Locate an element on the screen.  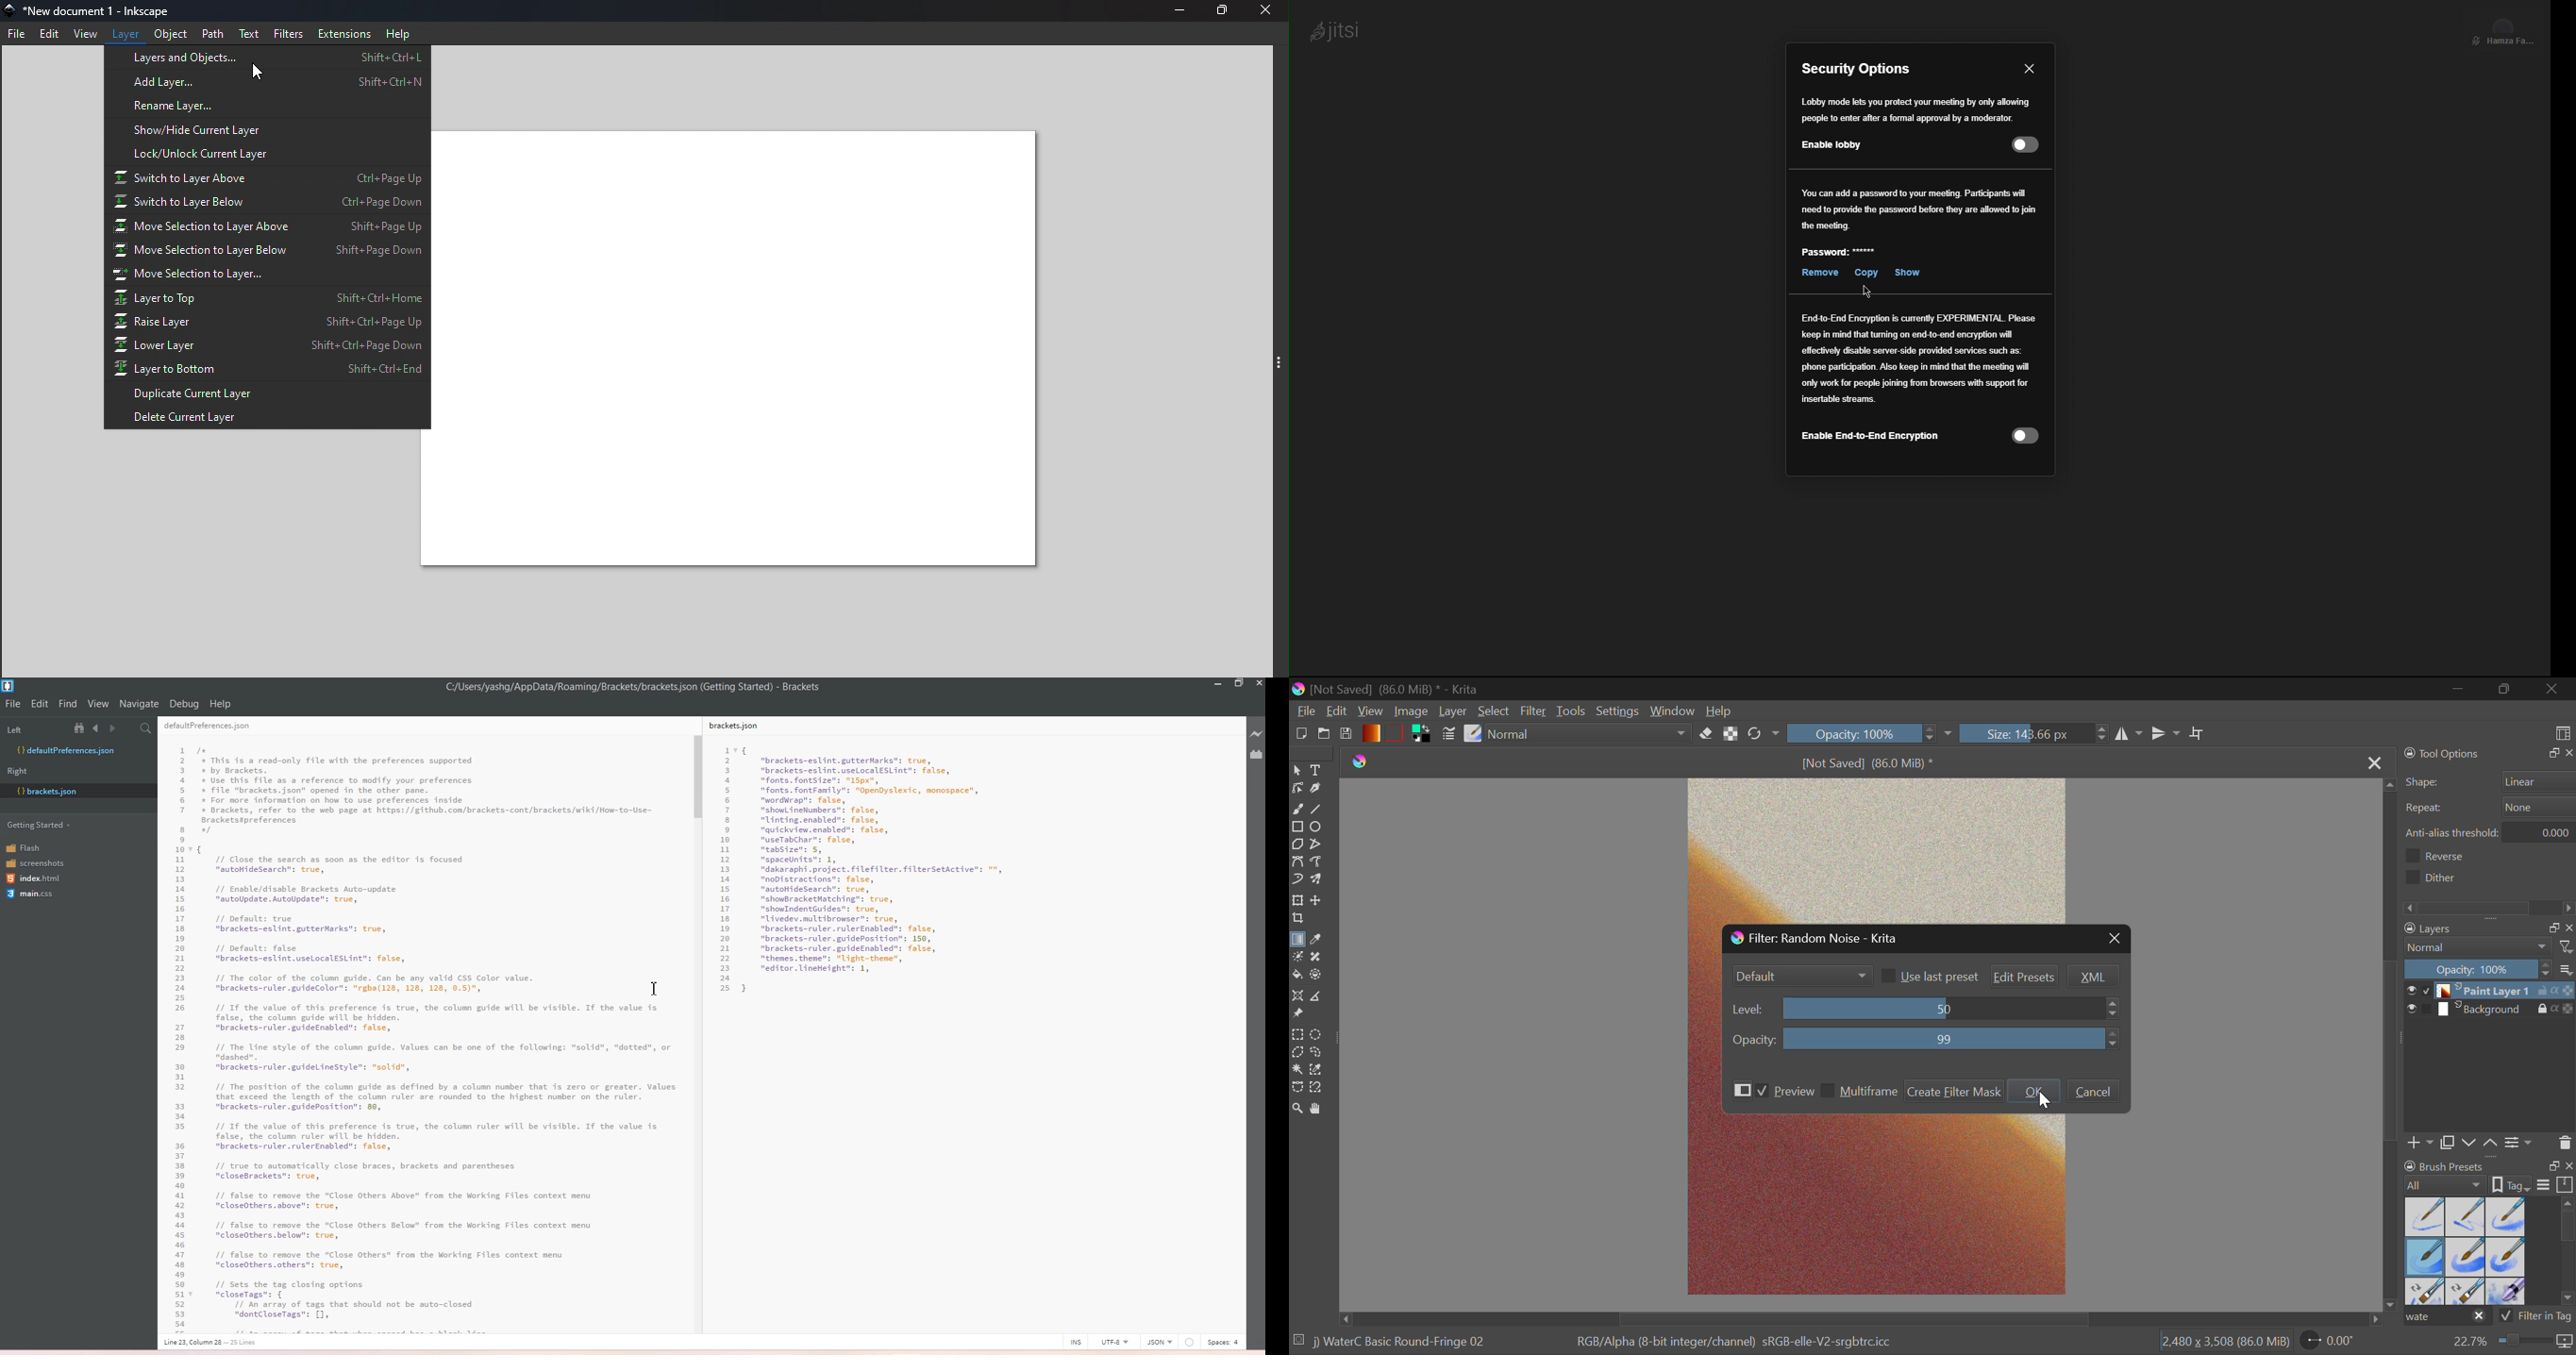
Show in file tree is located at coordinates (82, 728).